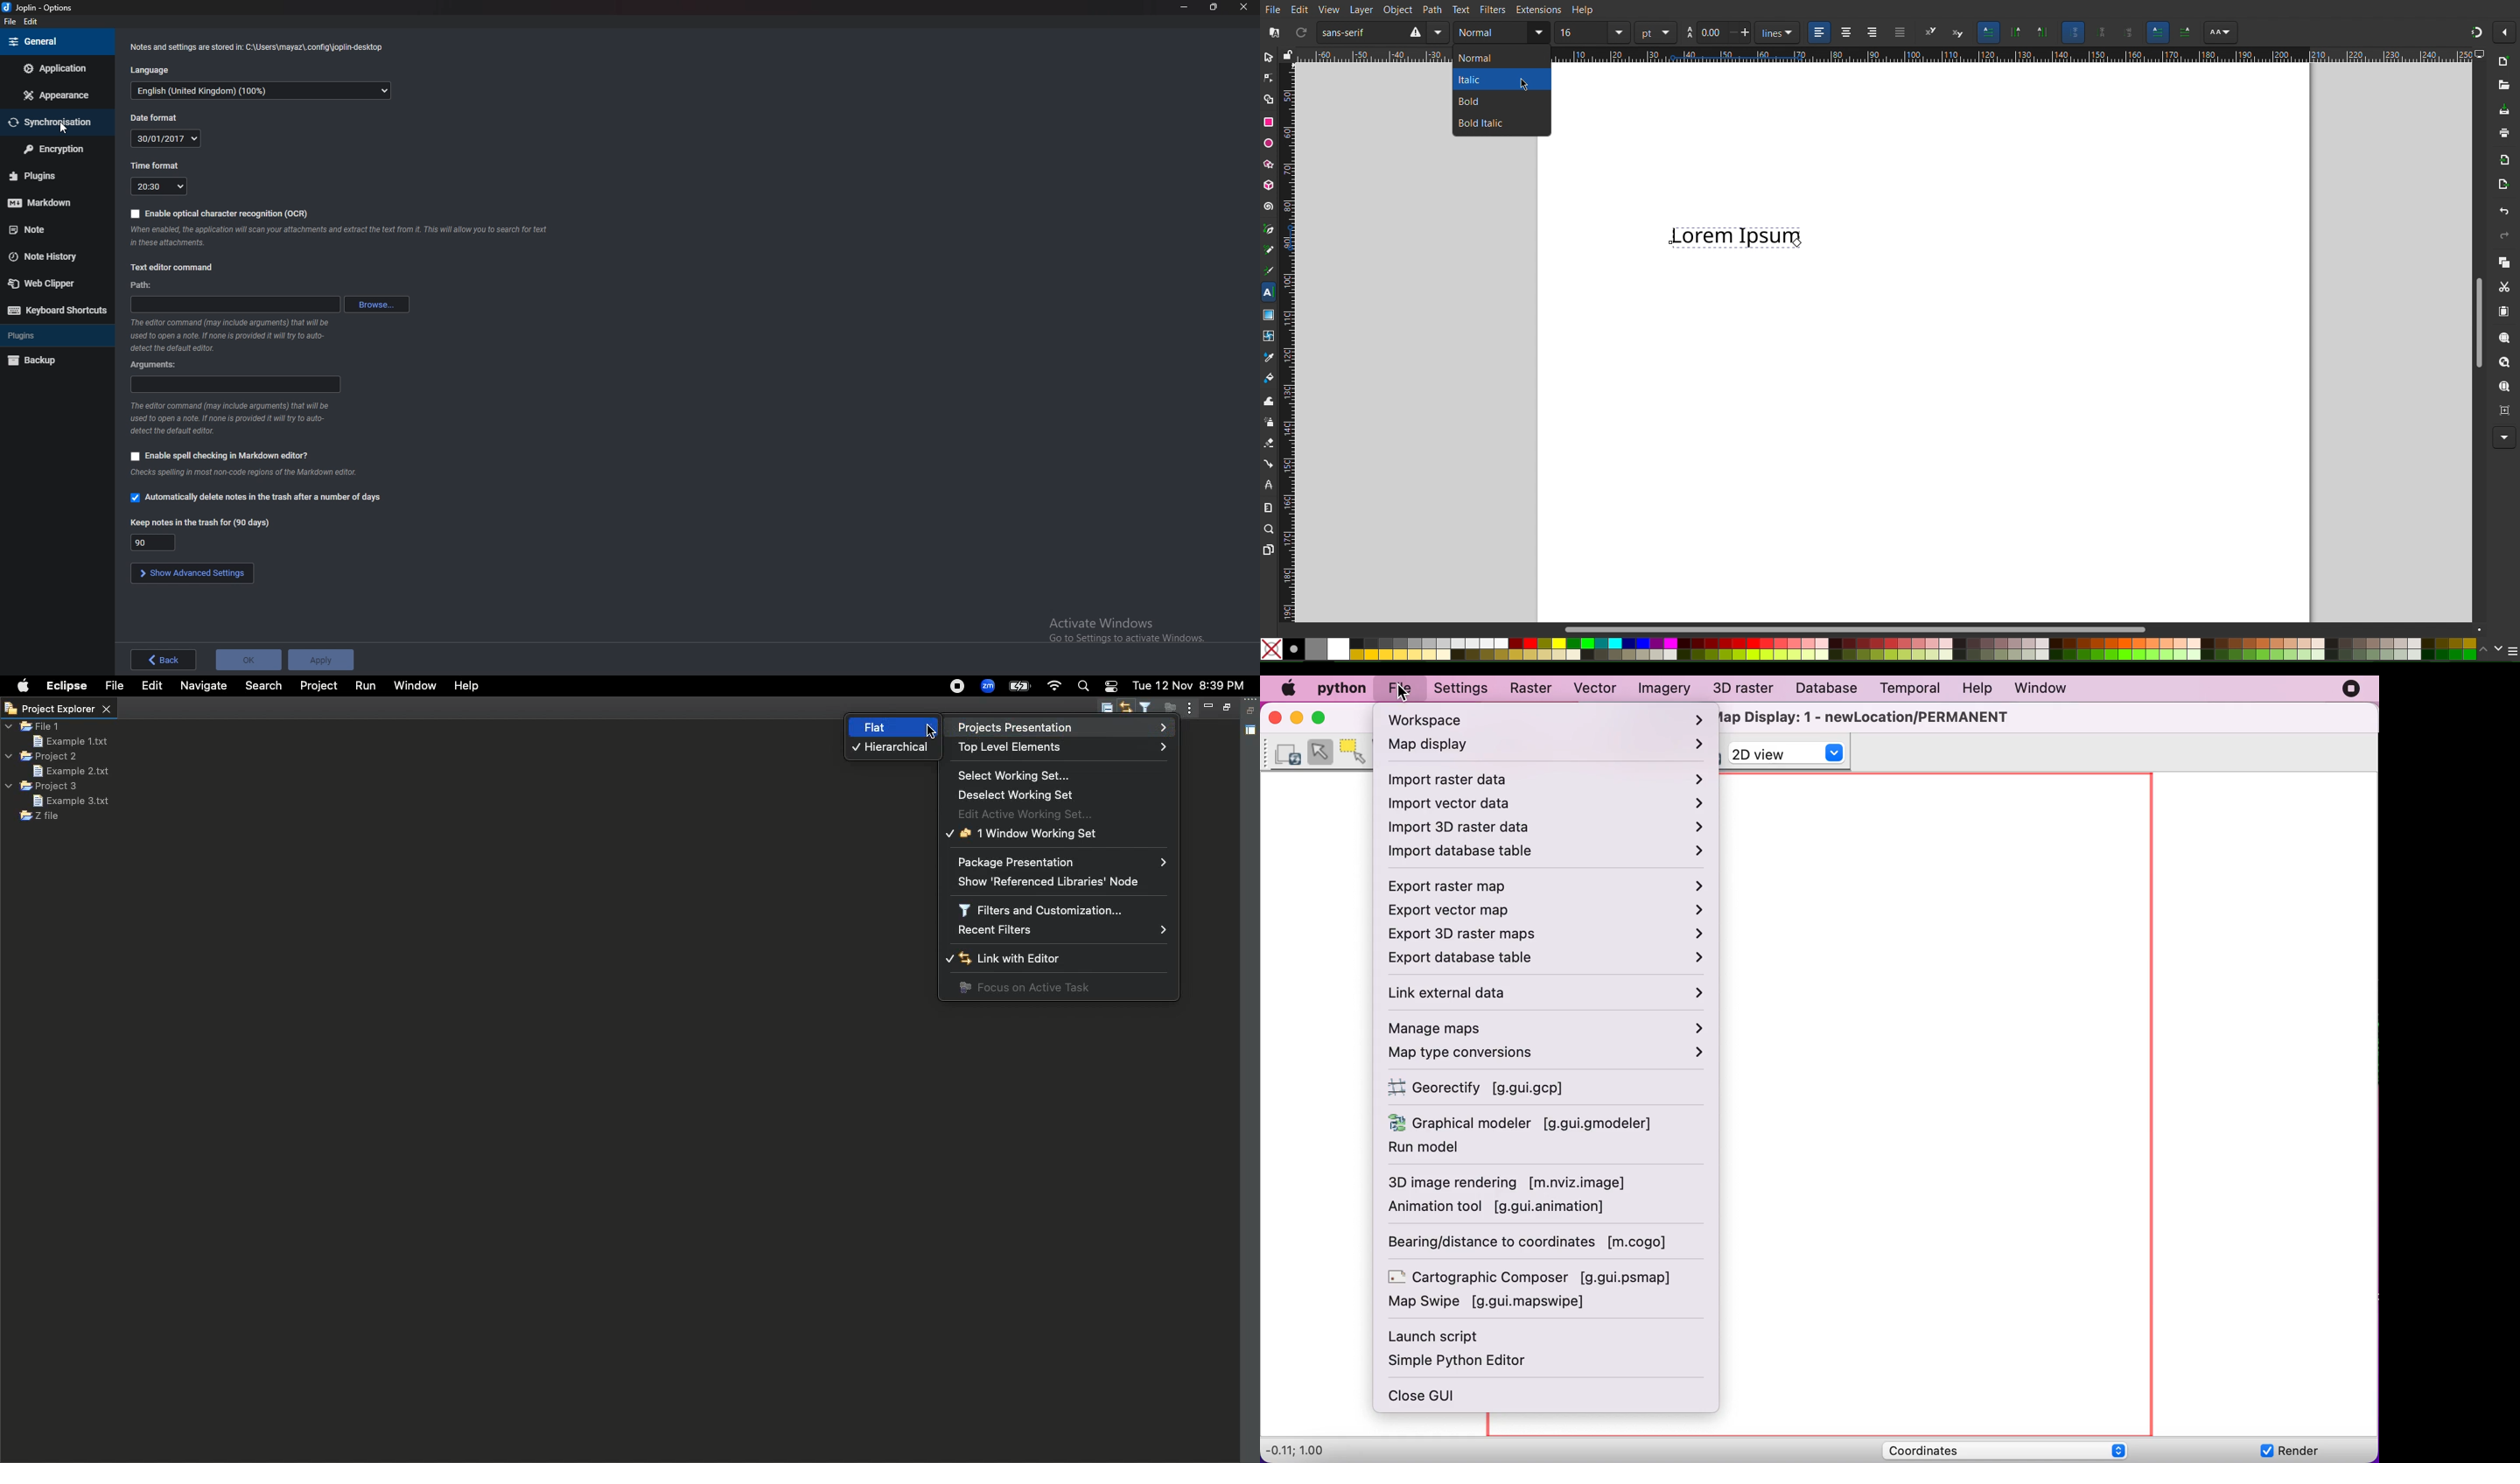 The height and width of the screenshot is (1484, 2520). What do you see at coordinates (1849, 626) in the screenshot?
I see `Scroll bar` at bounding box center [1849, 626].